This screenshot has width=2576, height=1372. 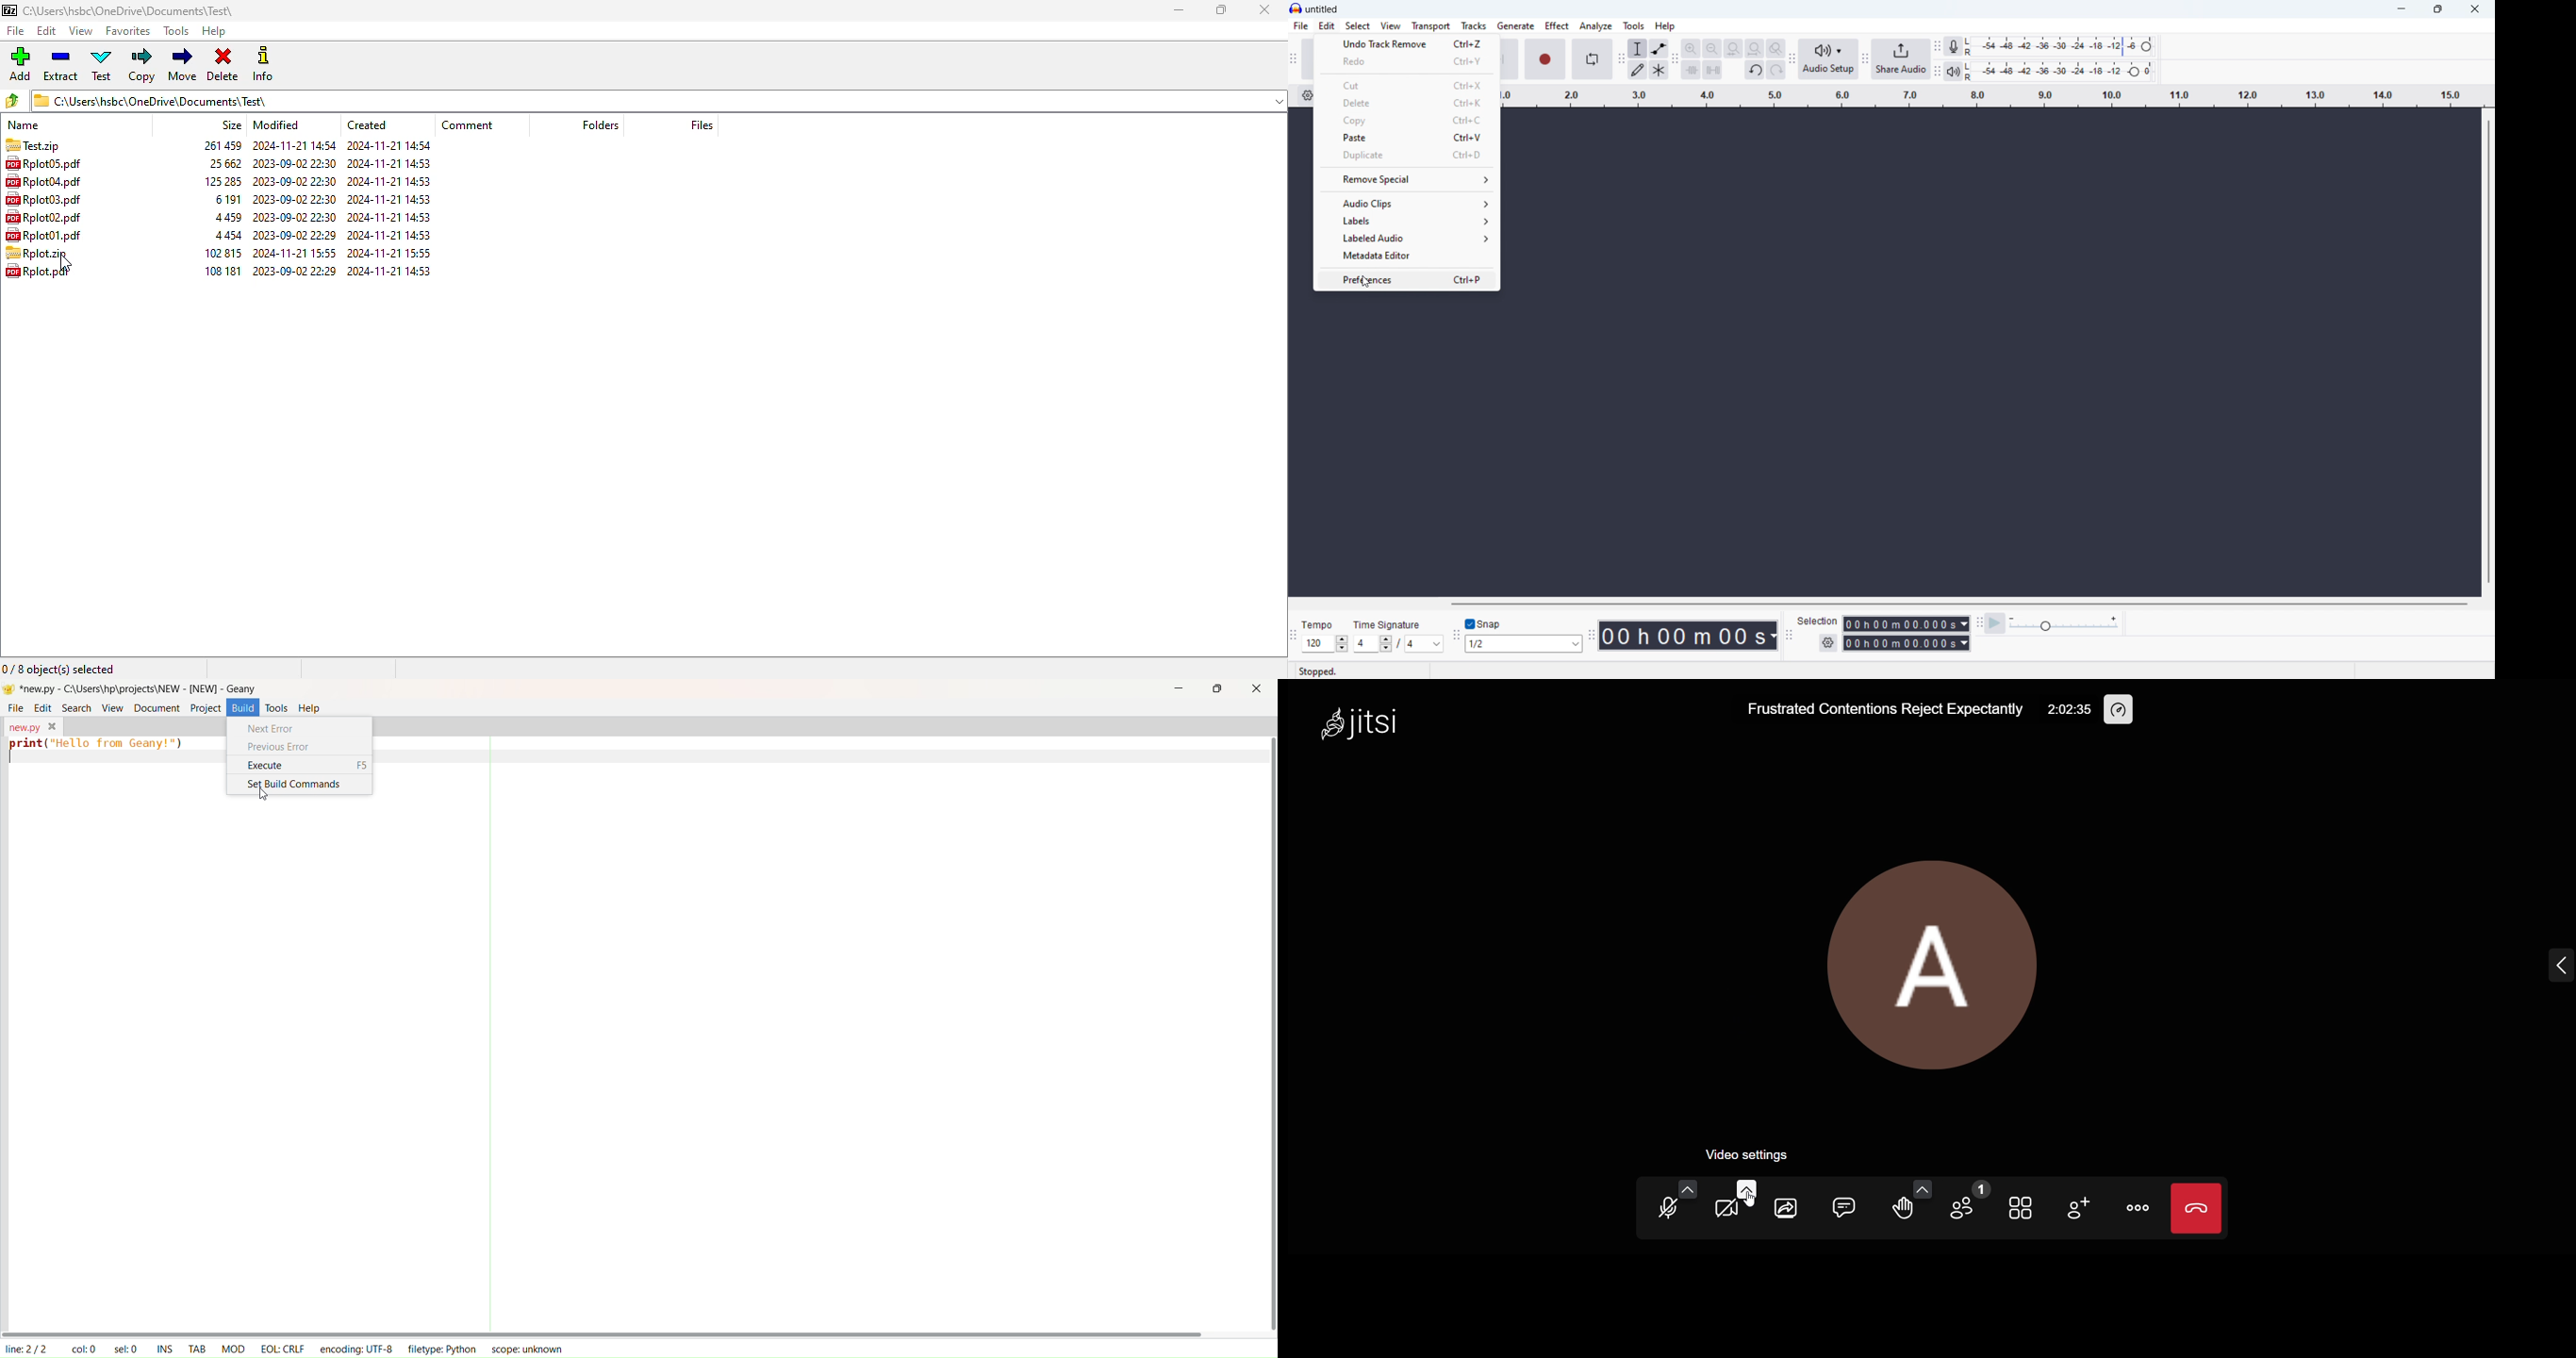 What do you see at coordinates (2123, 708) in the screenshot?
I see `performance setting` at bounding box center [2123, 708].